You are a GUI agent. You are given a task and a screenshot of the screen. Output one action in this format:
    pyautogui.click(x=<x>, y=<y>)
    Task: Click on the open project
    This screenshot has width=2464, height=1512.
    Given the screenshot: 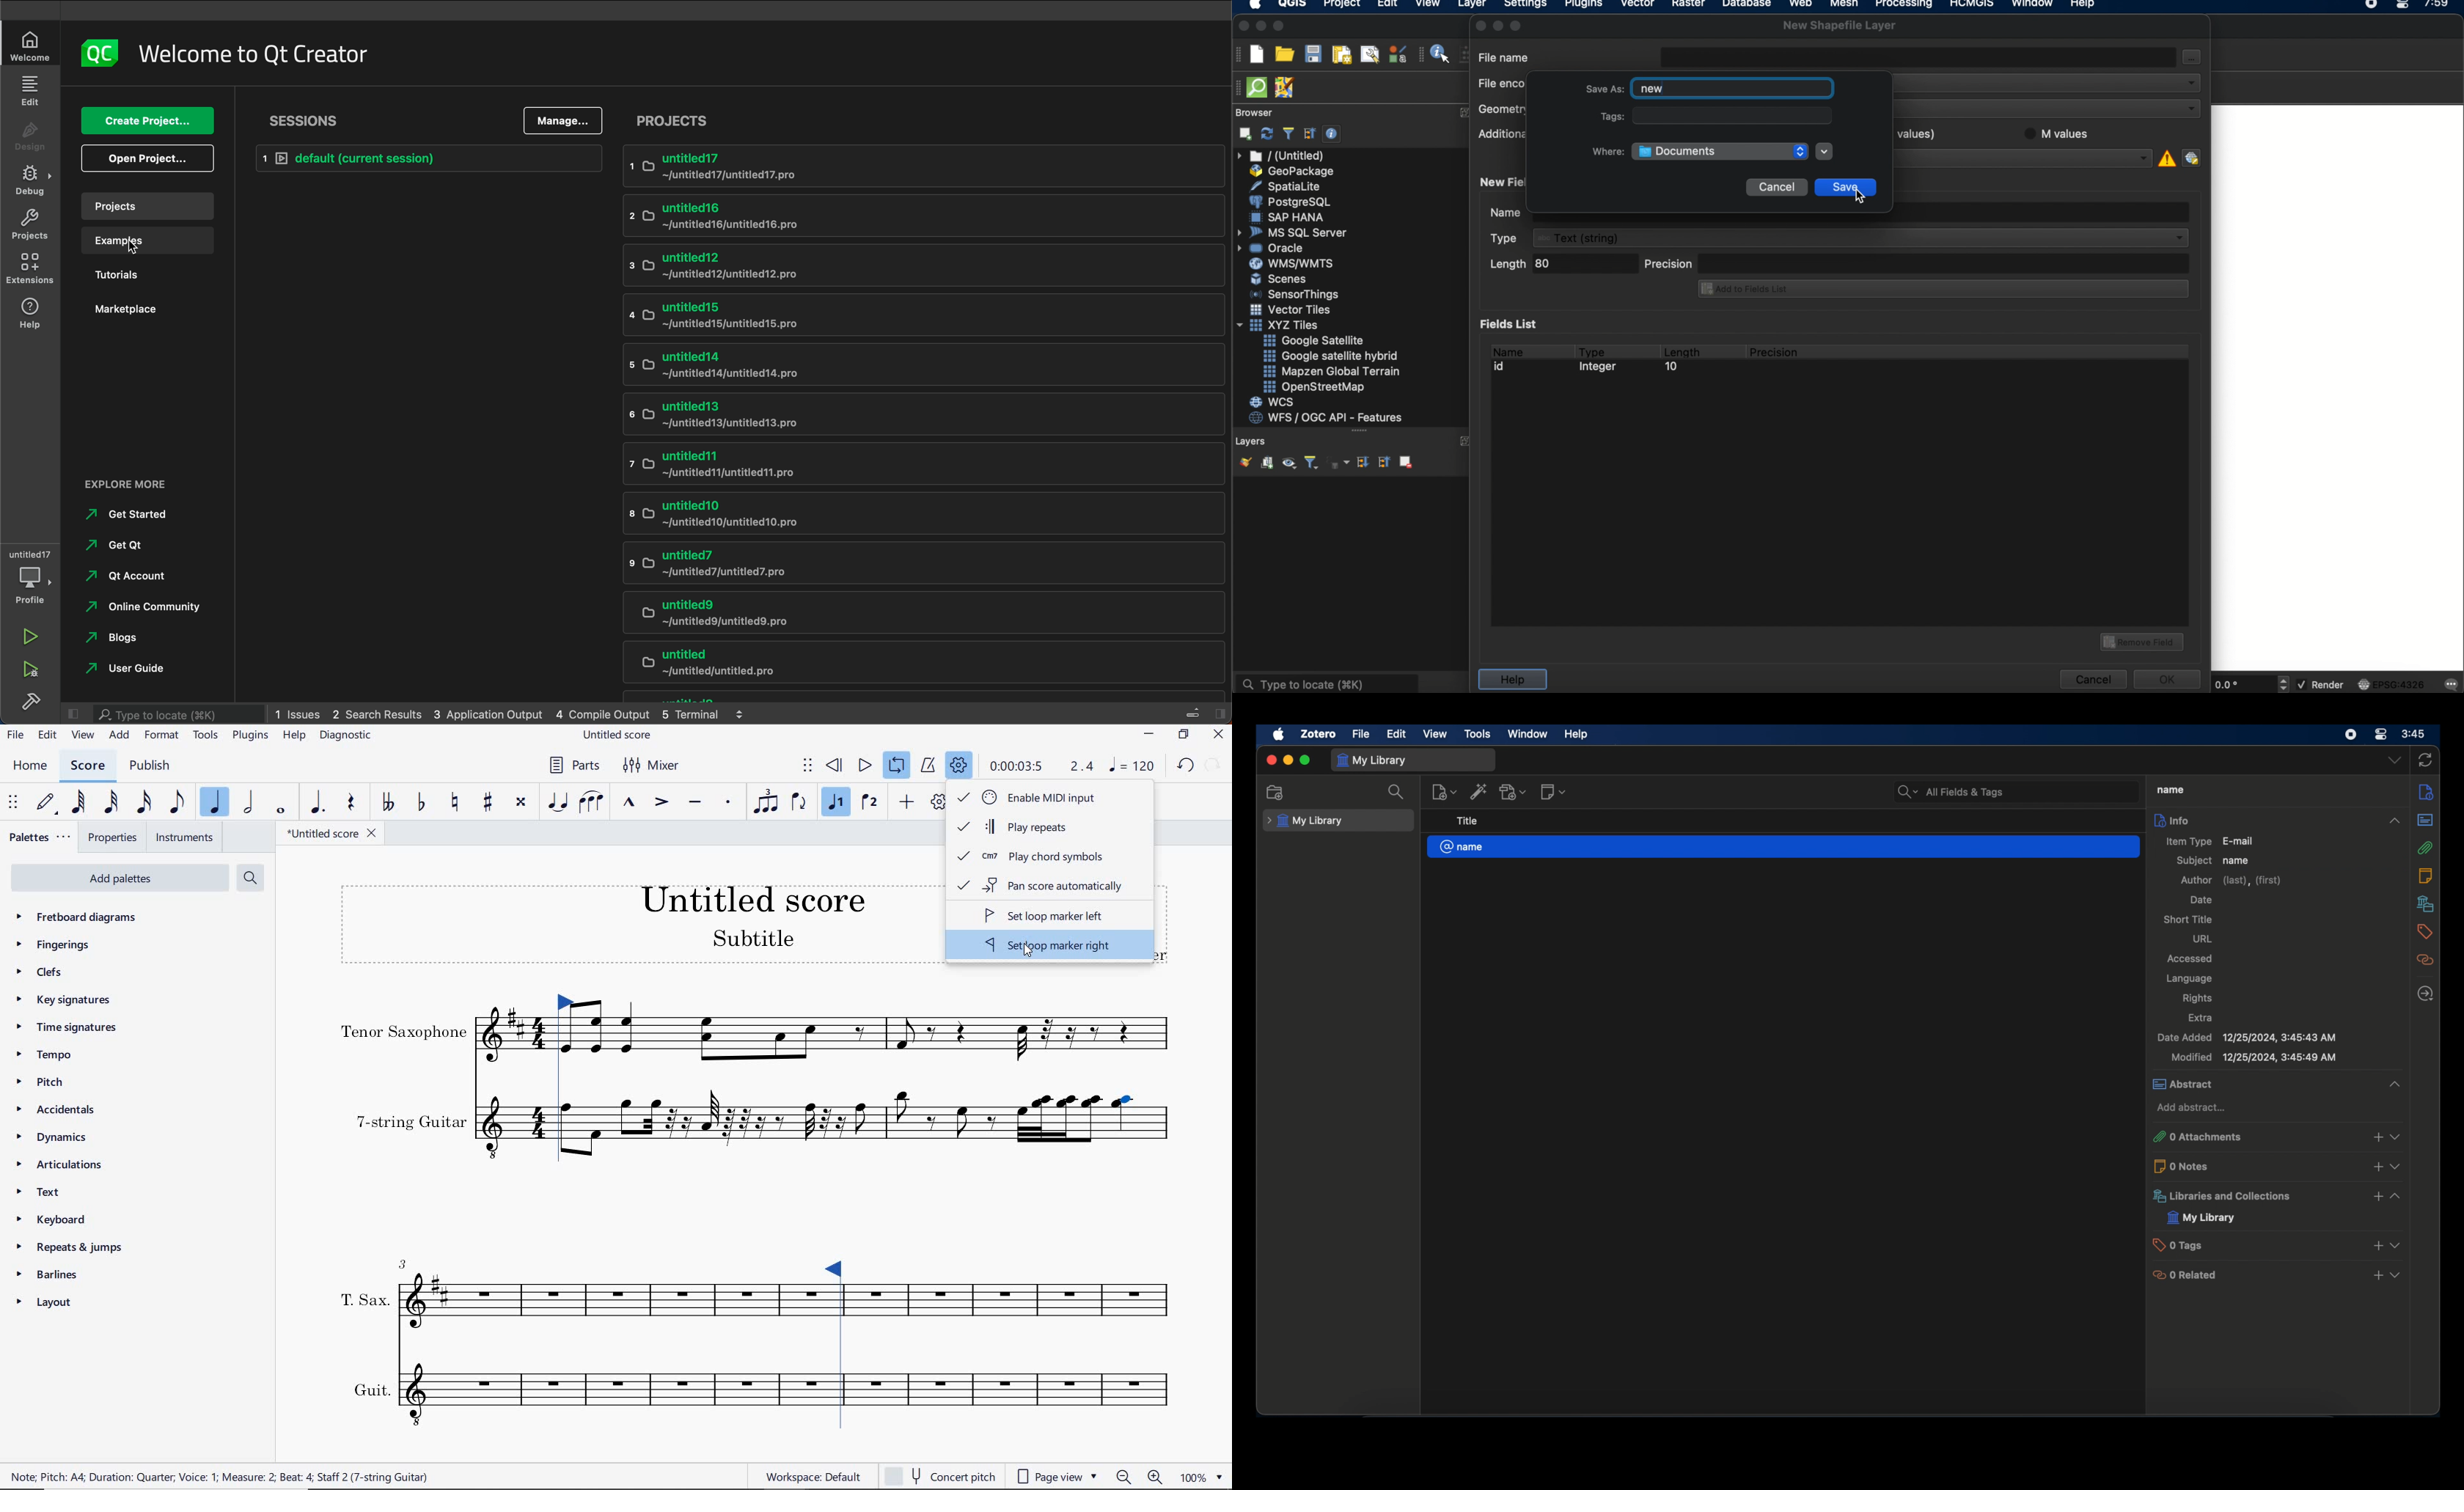 What is the action you would take?
    pyautogui.click(x=1284, y=55)
    